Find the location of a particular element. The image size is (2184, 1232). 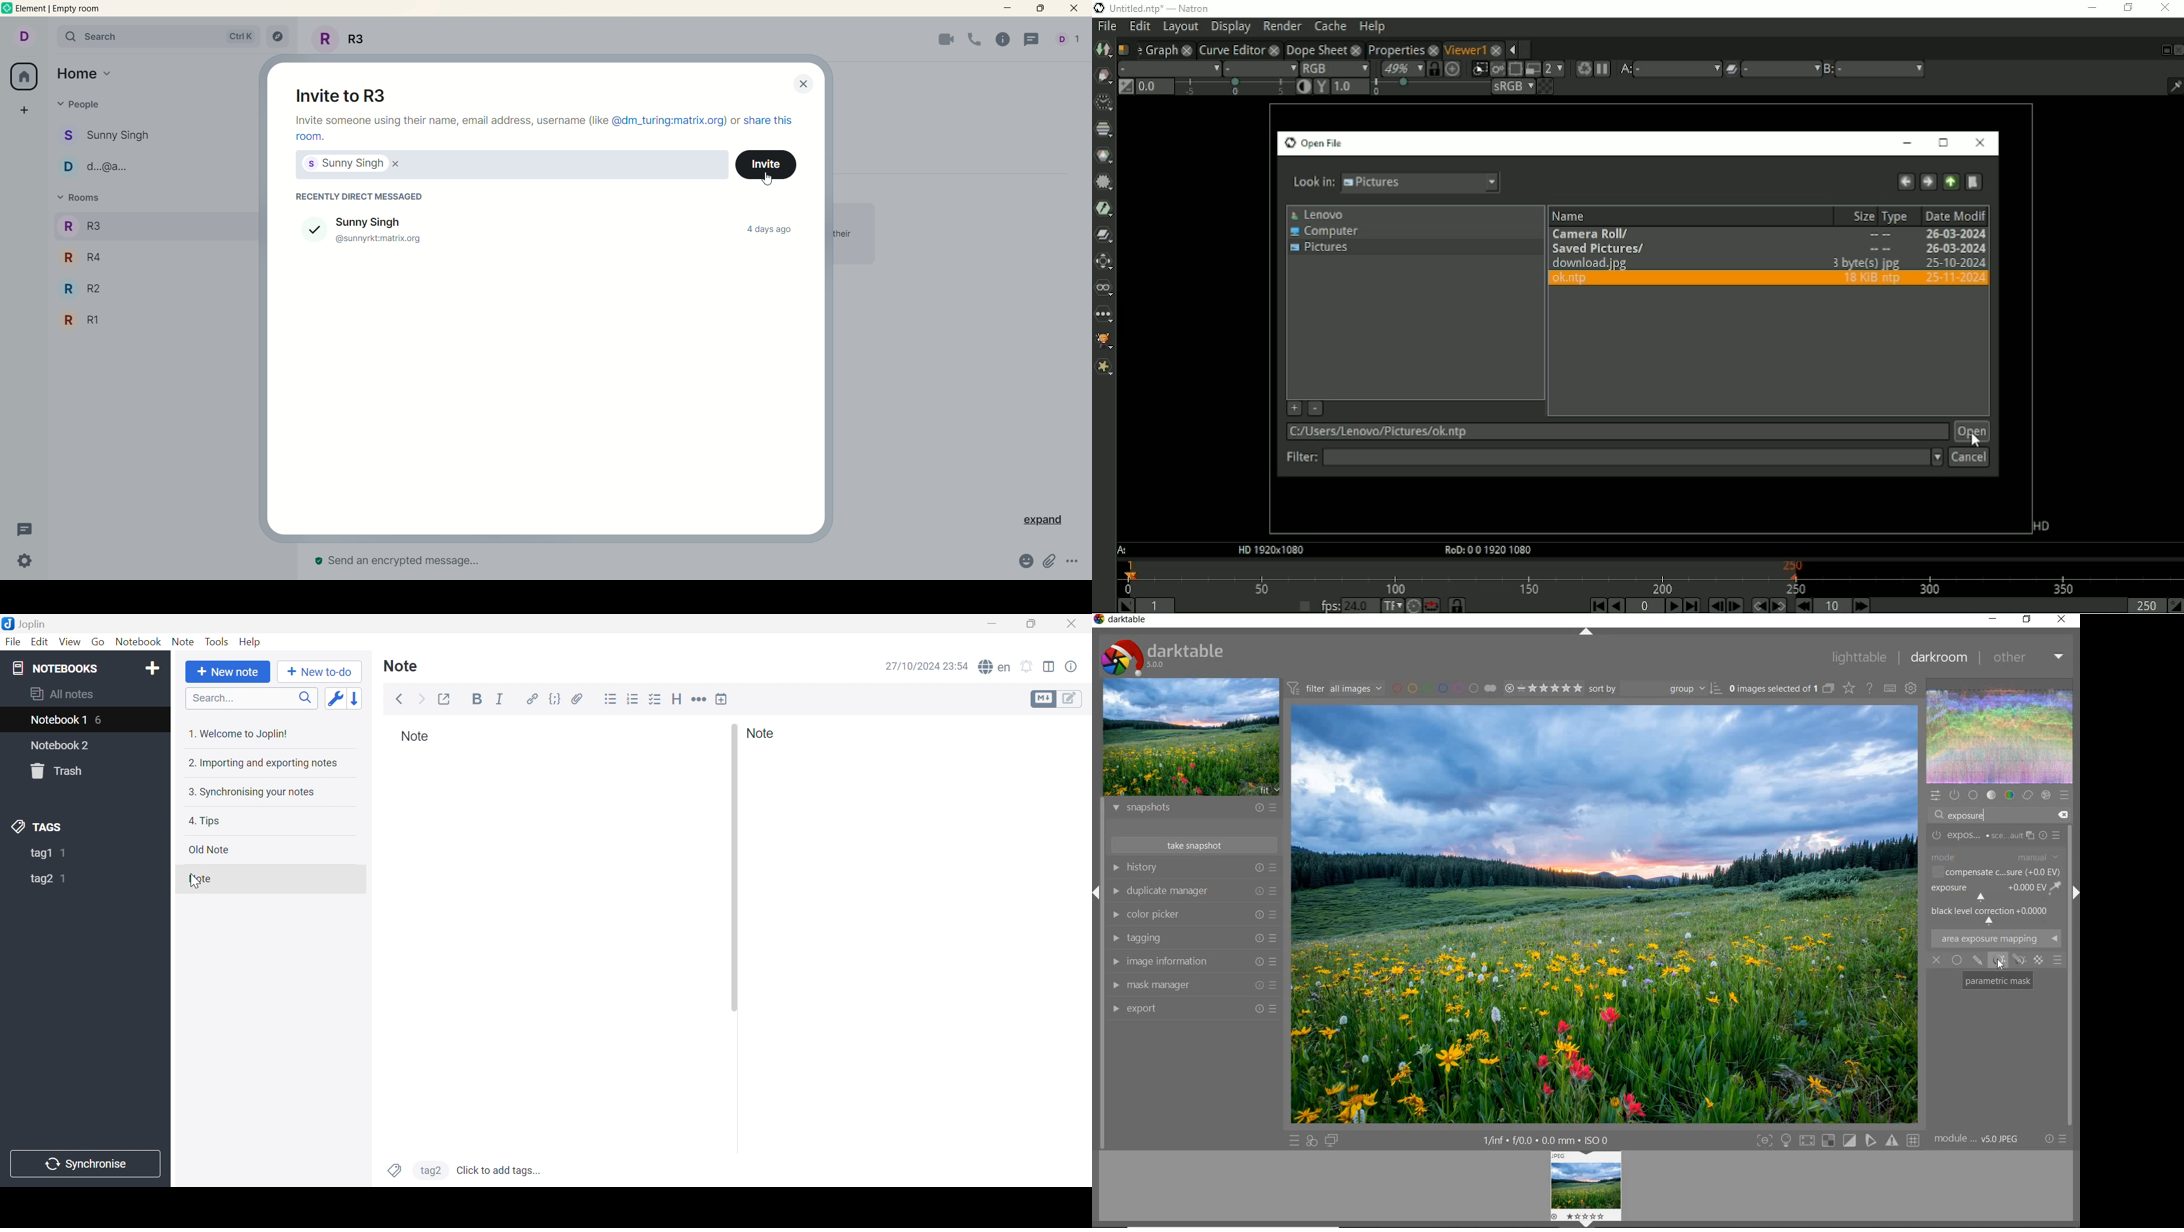

File is located at coordinates (11, 642).